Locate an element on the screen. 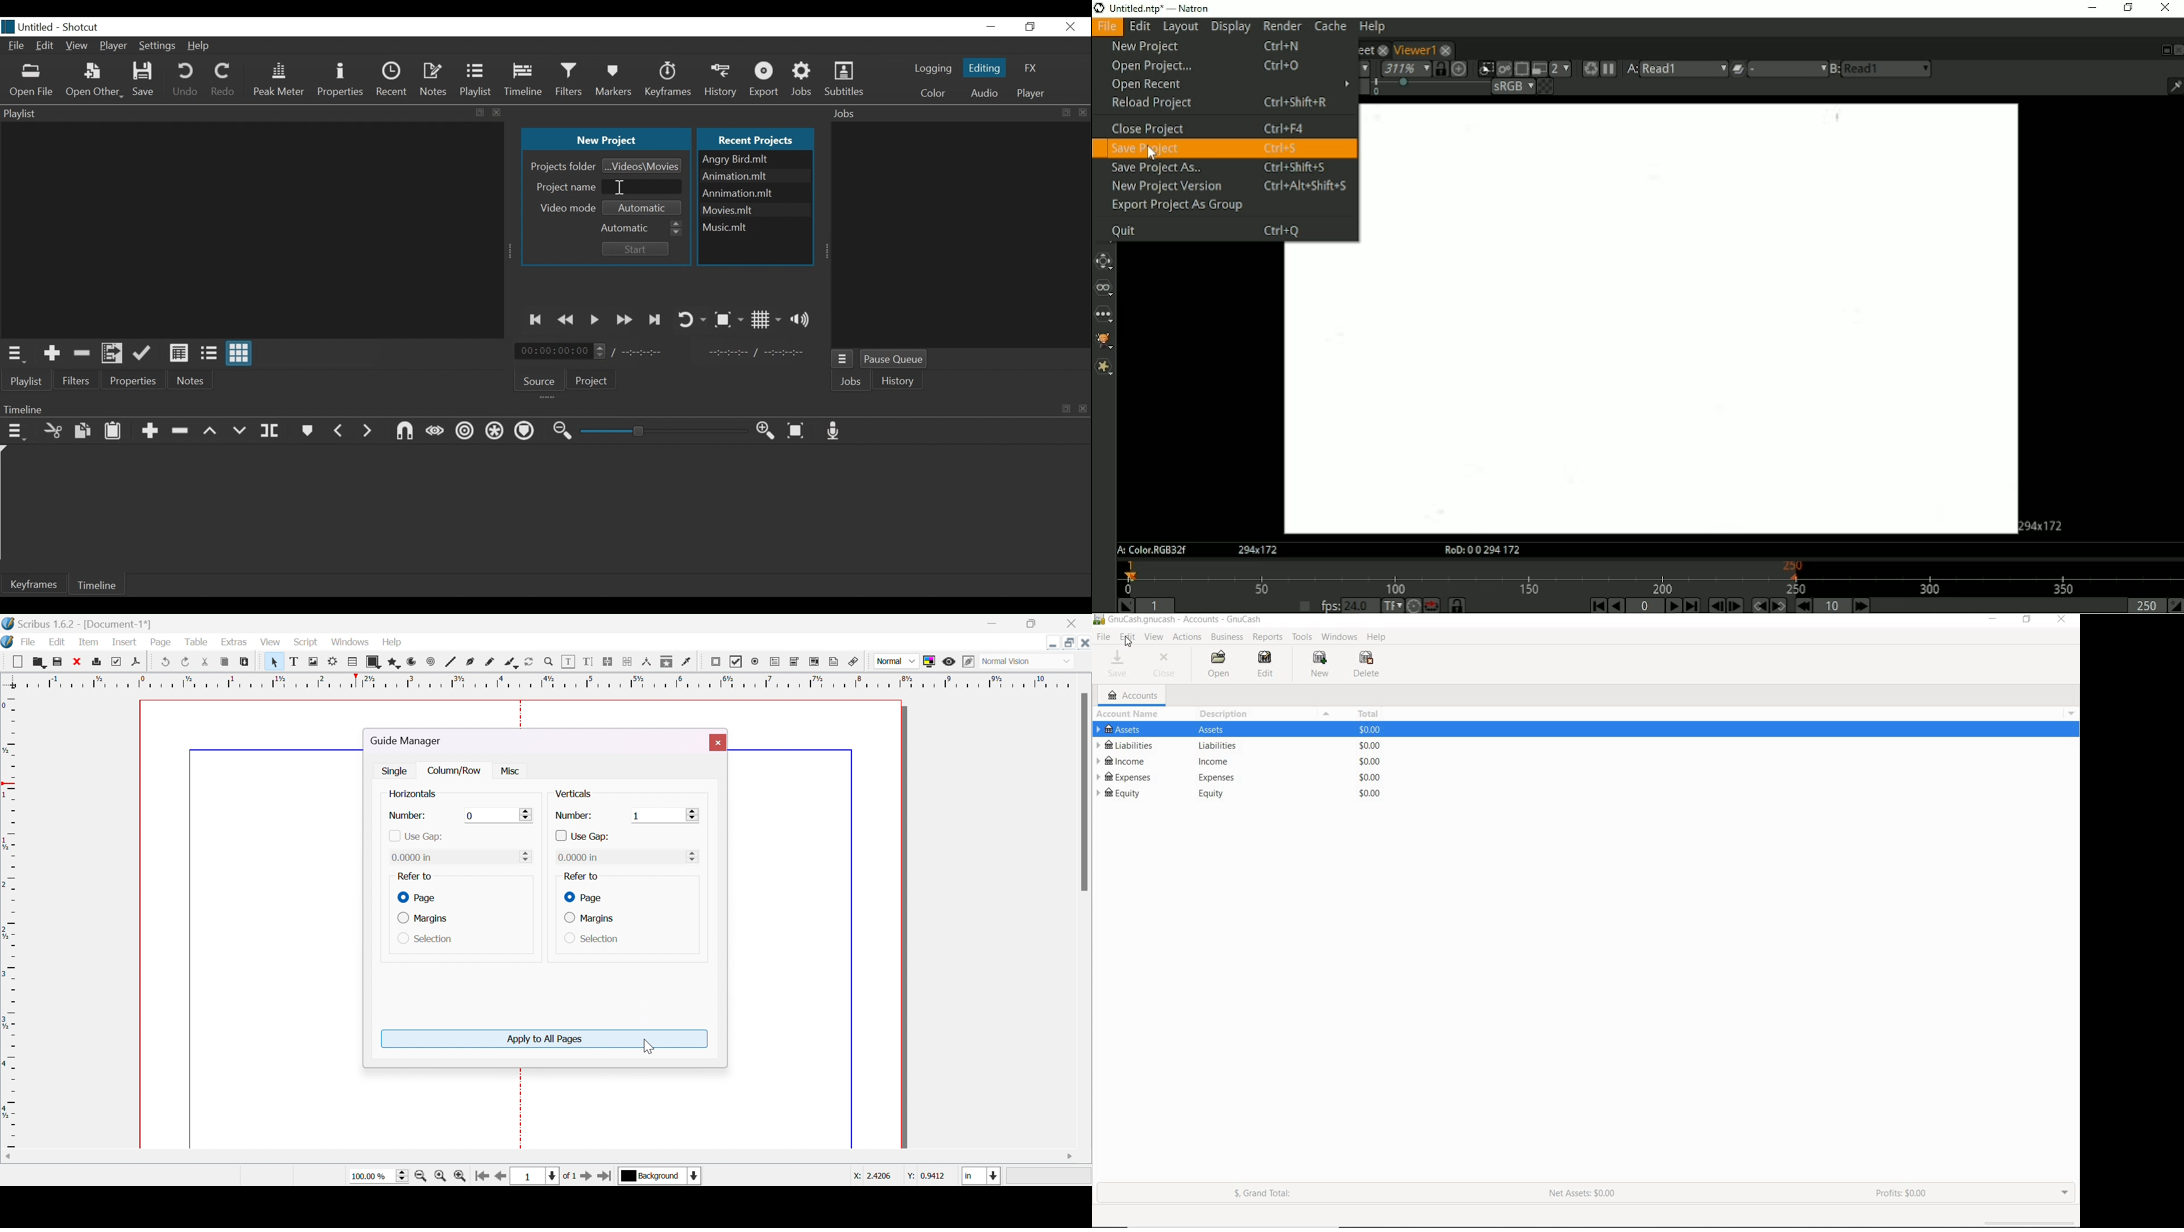 This screenshot has height=1232, width=2184. GRAND TOTAL is located at coordinates (1268, 1196).